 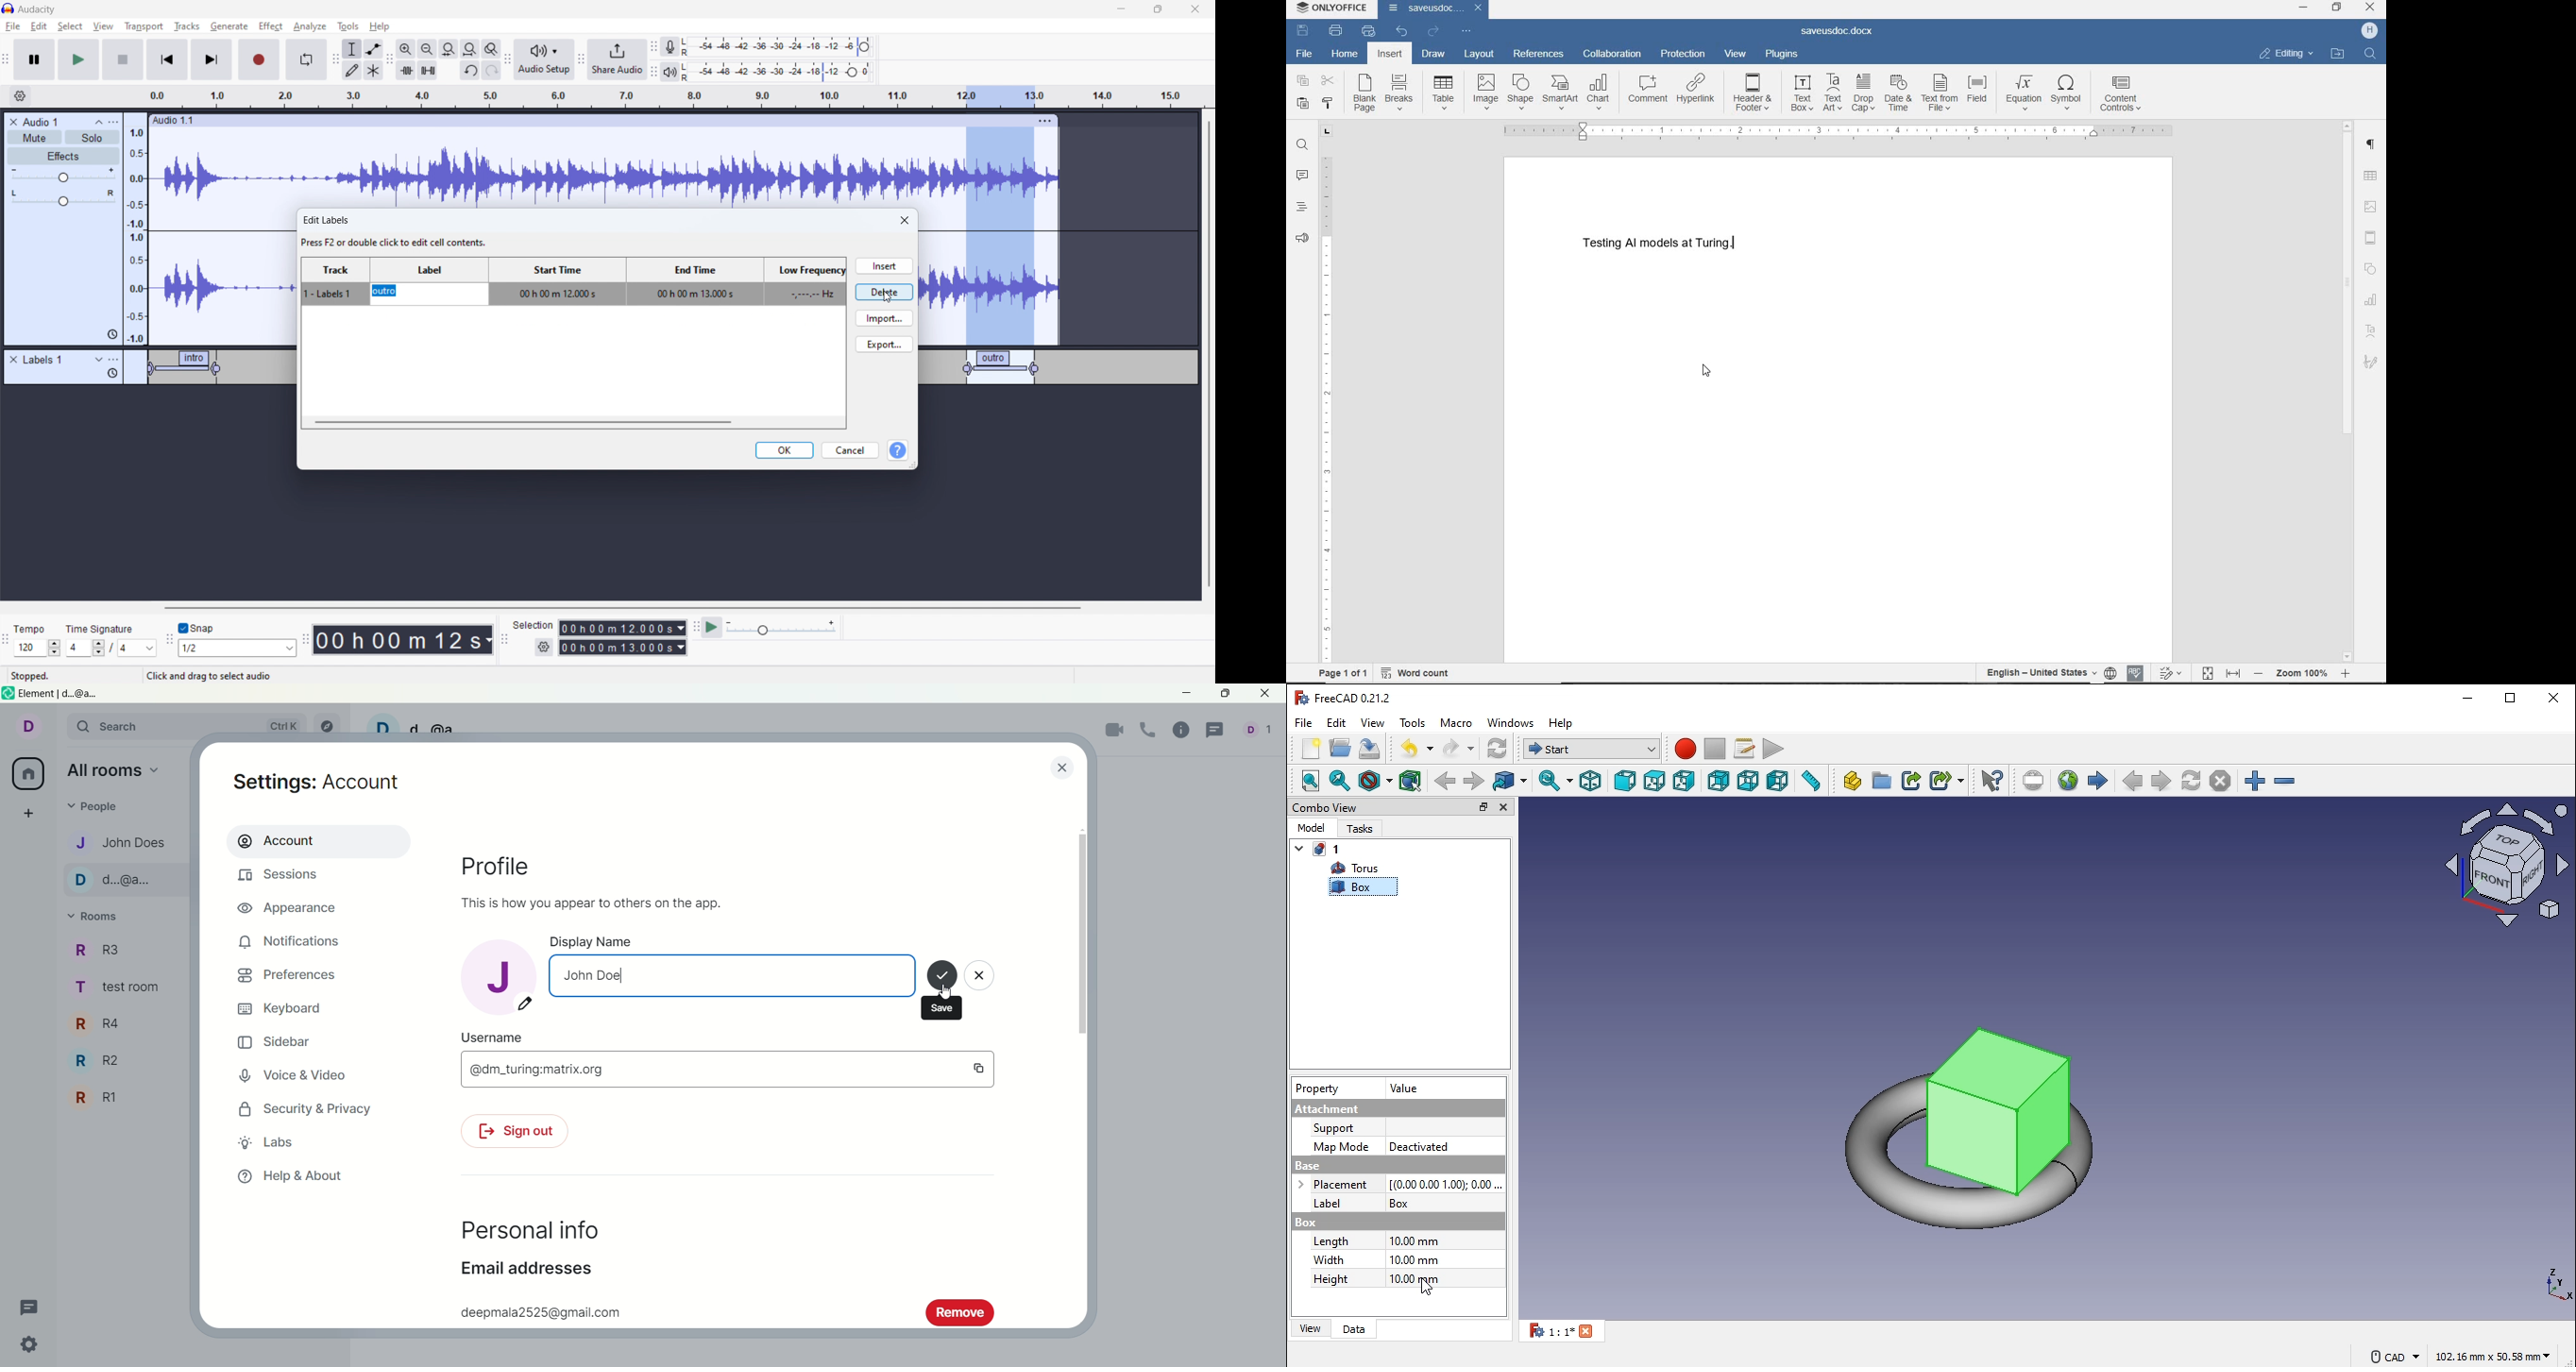 What do you see at coordinates (498, 975) in the screenshot?
I see `j` at bounding box center [498, 975].